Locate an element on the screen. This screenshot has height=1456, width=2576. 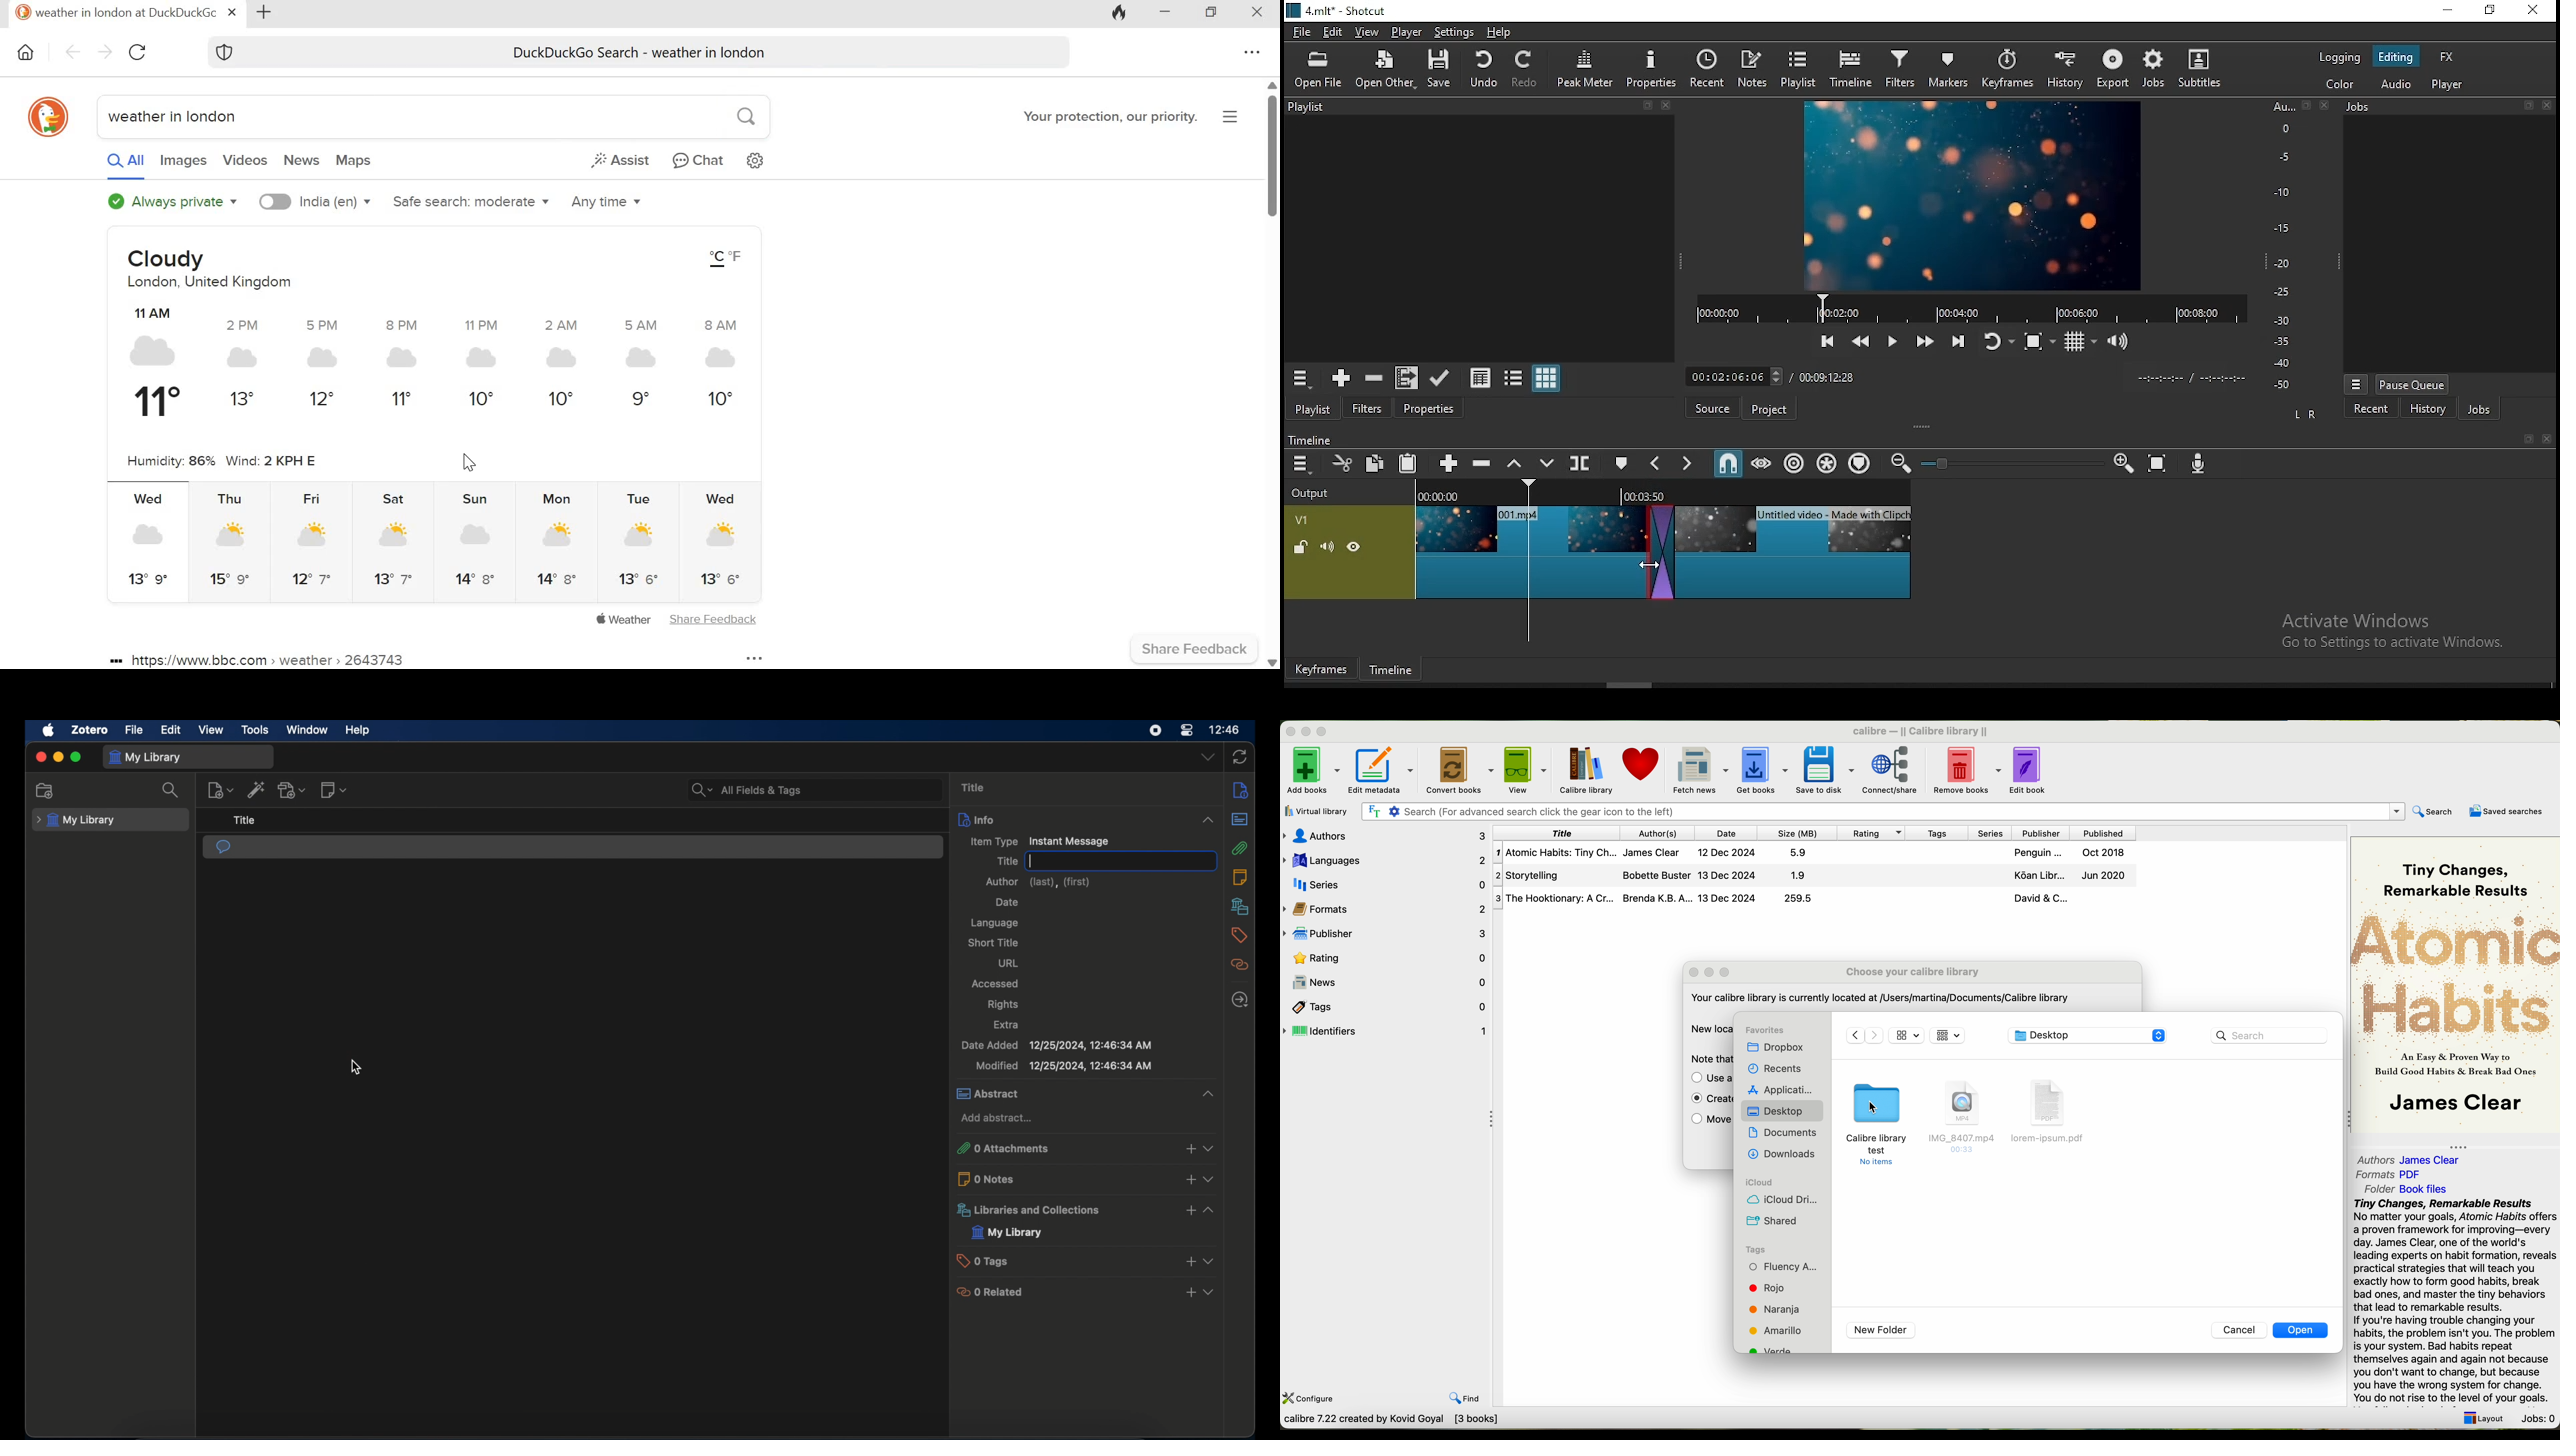
settings is located at coordinates (1454, 32).